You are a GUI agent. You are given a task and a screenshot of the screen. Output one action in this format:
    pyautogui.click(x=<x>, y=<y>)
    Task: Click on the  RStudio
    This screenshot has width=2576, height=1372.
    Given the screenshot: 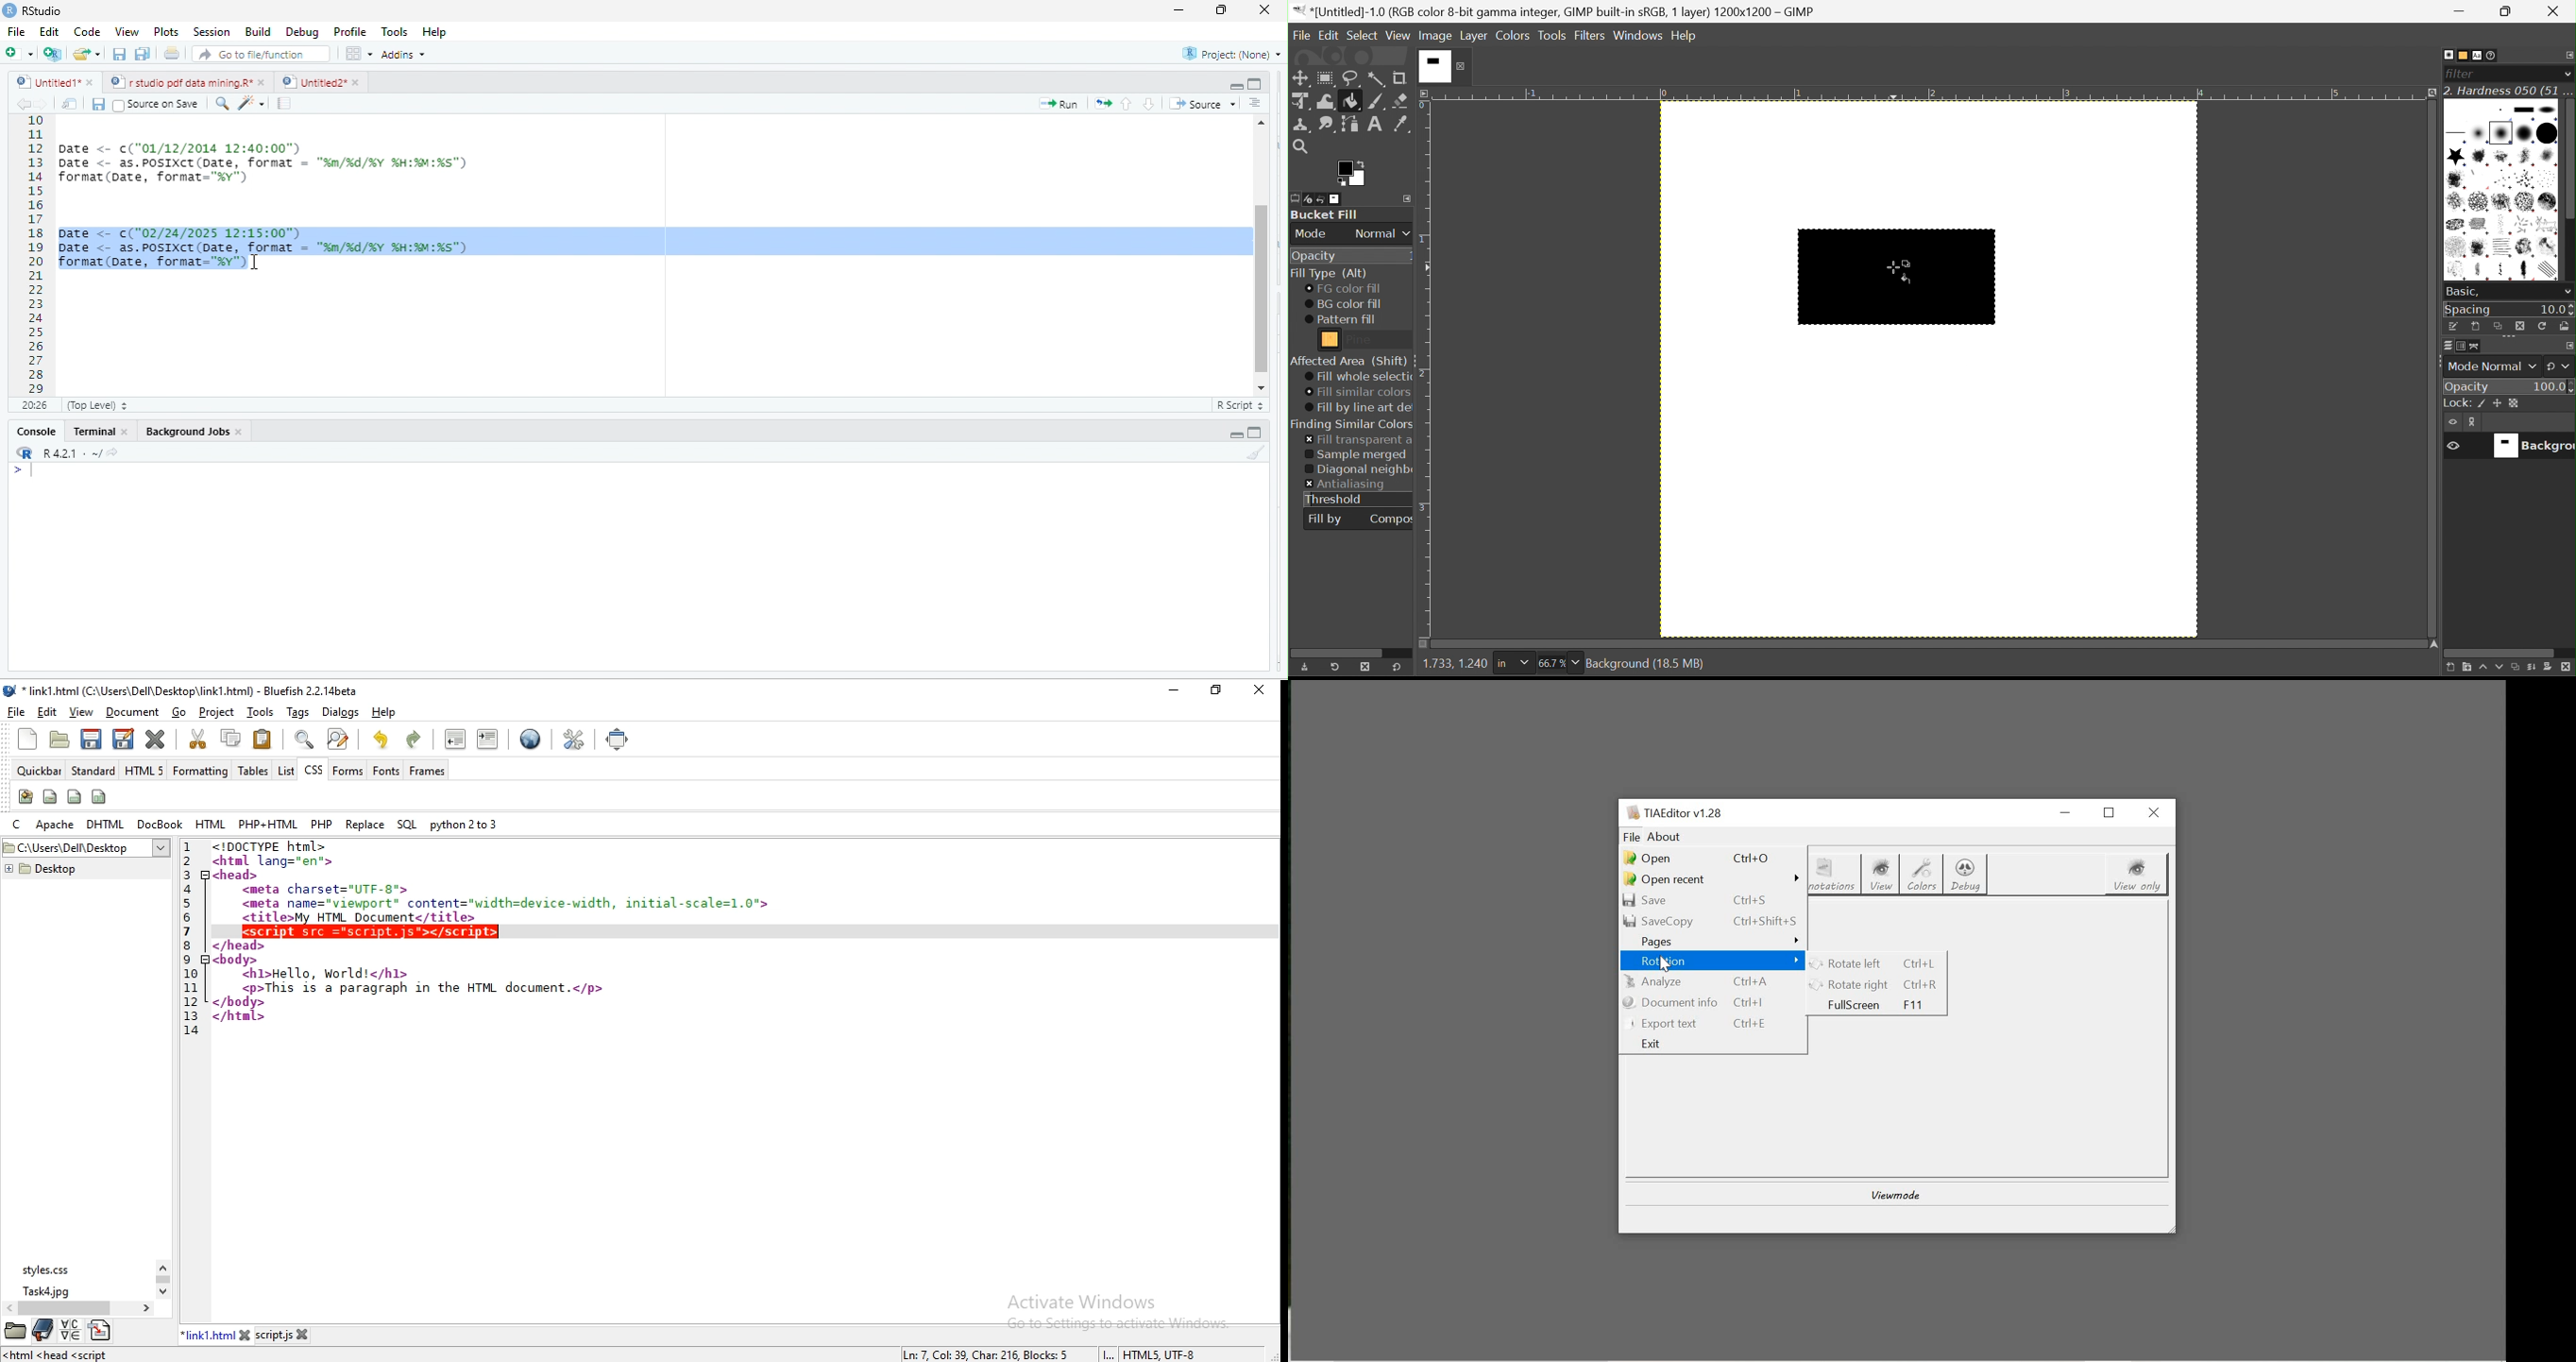 What is the action you would take?
    pyautogui.click(x=41, y=11)
    